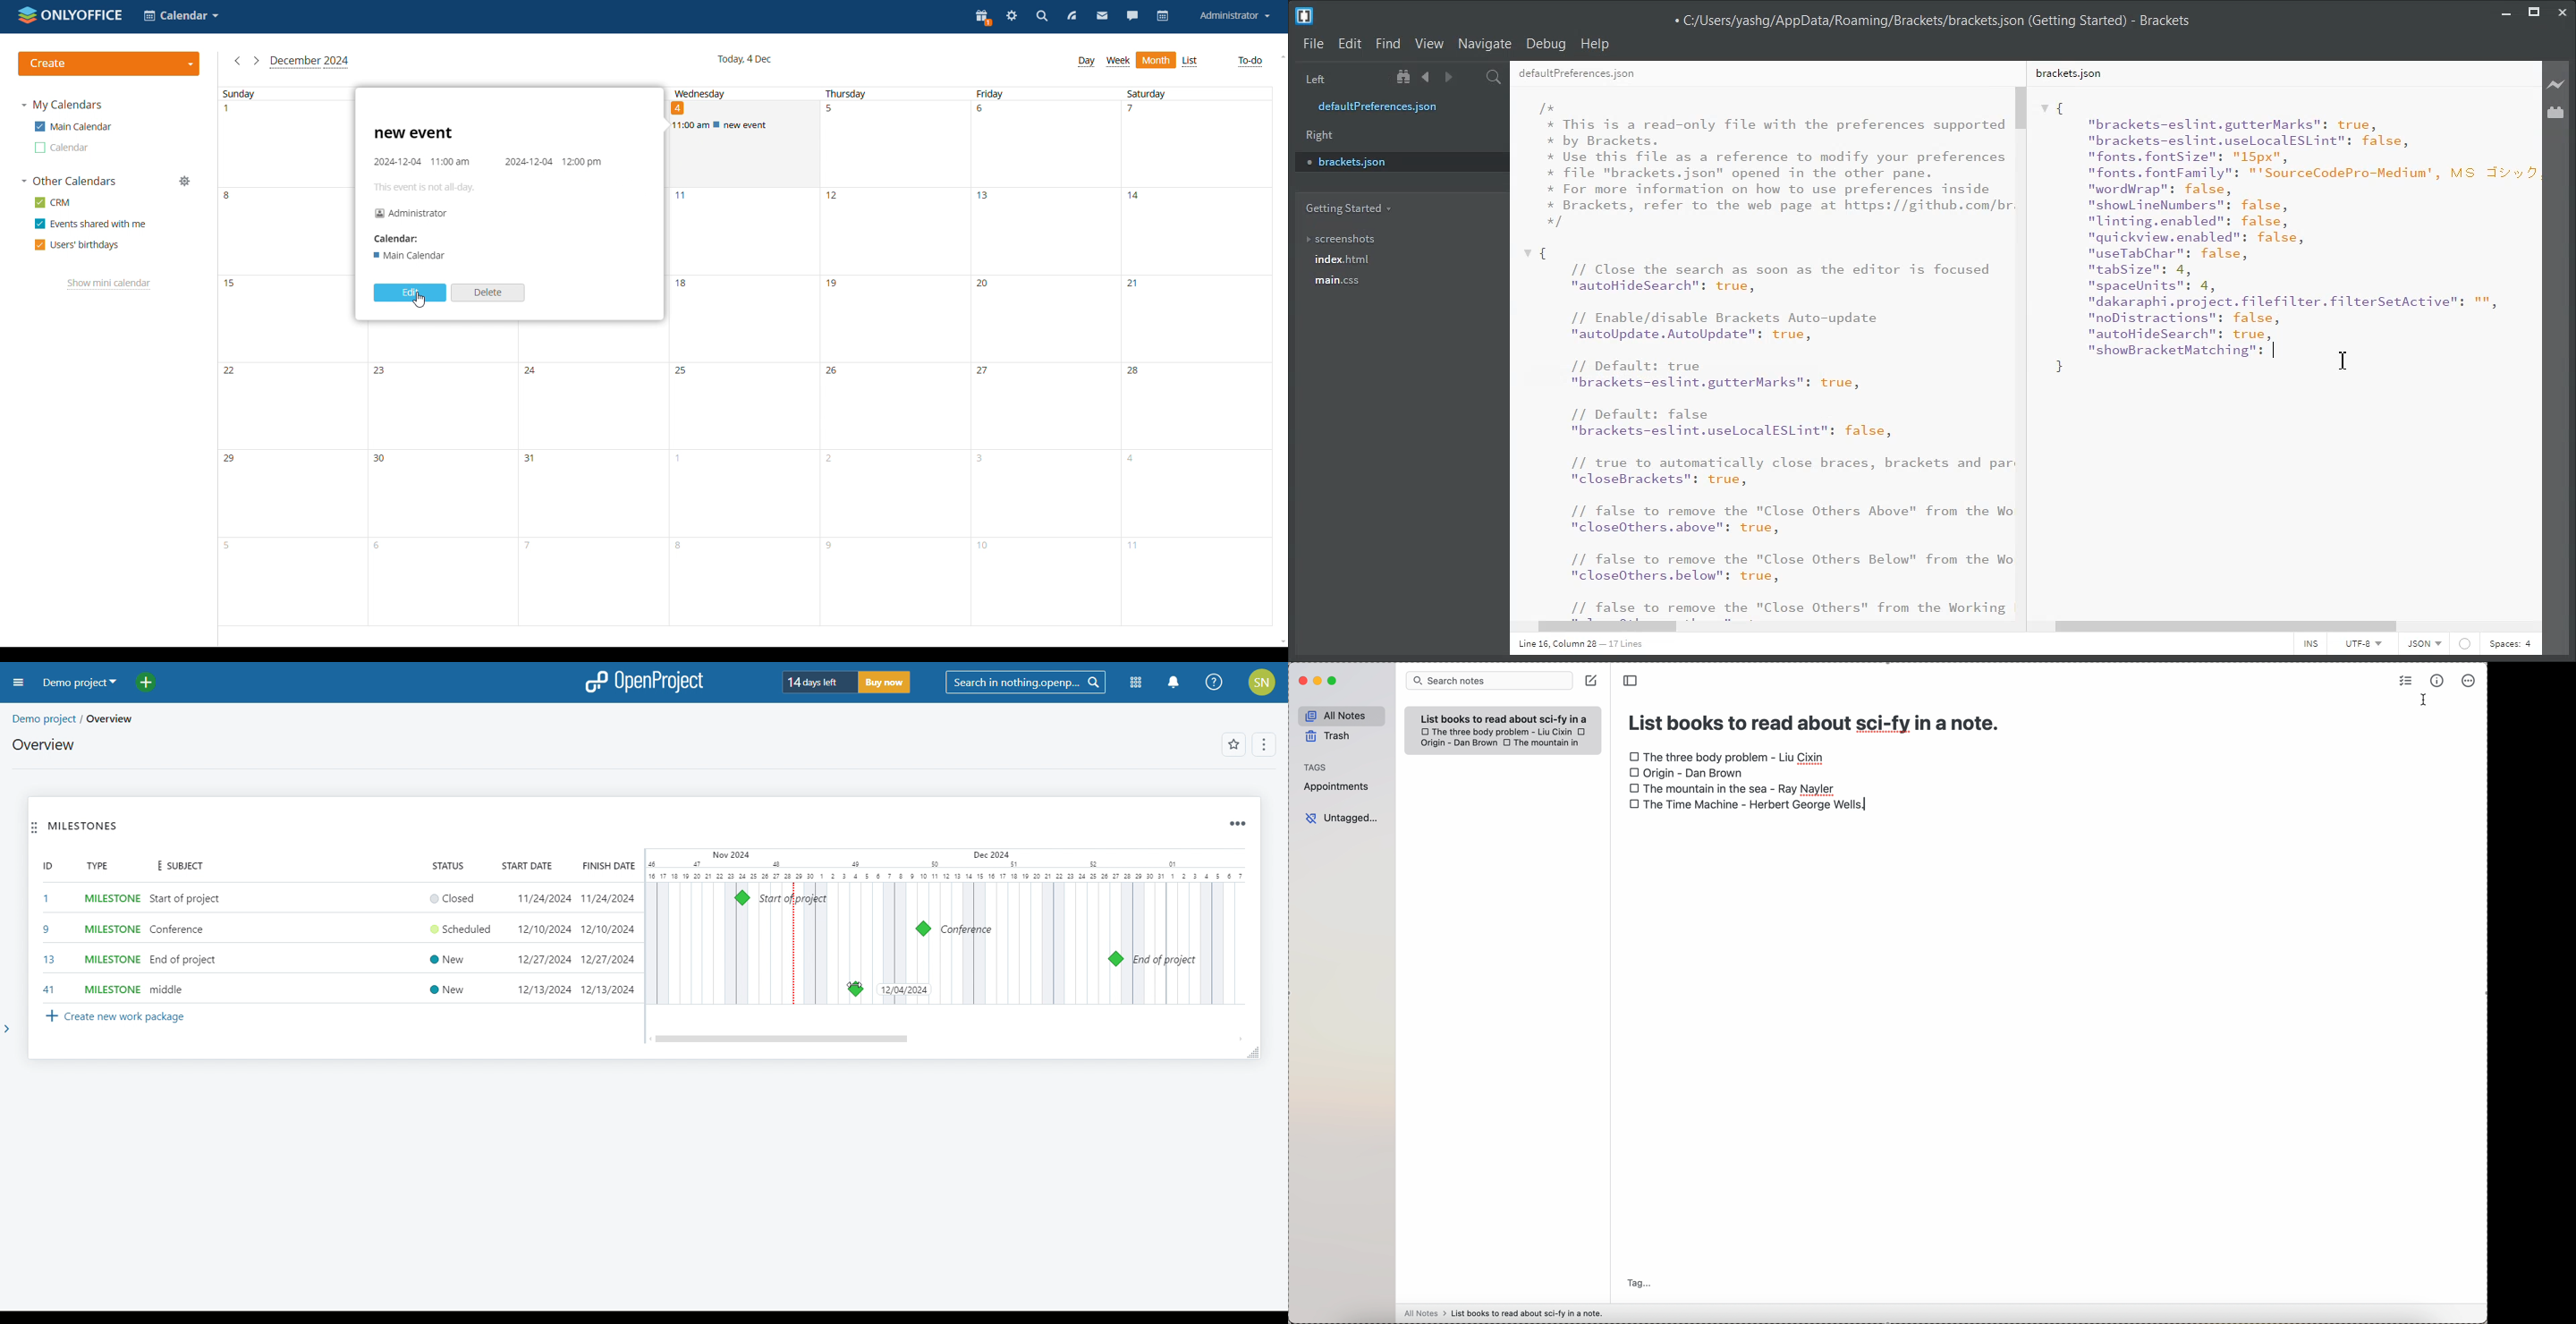 Image resolution: width=2576 pixels, height=1344 pixels. What do you see at coordinates (1317, 766) in the screenshot?
I see `tags` at bounding box center [1317, 766].